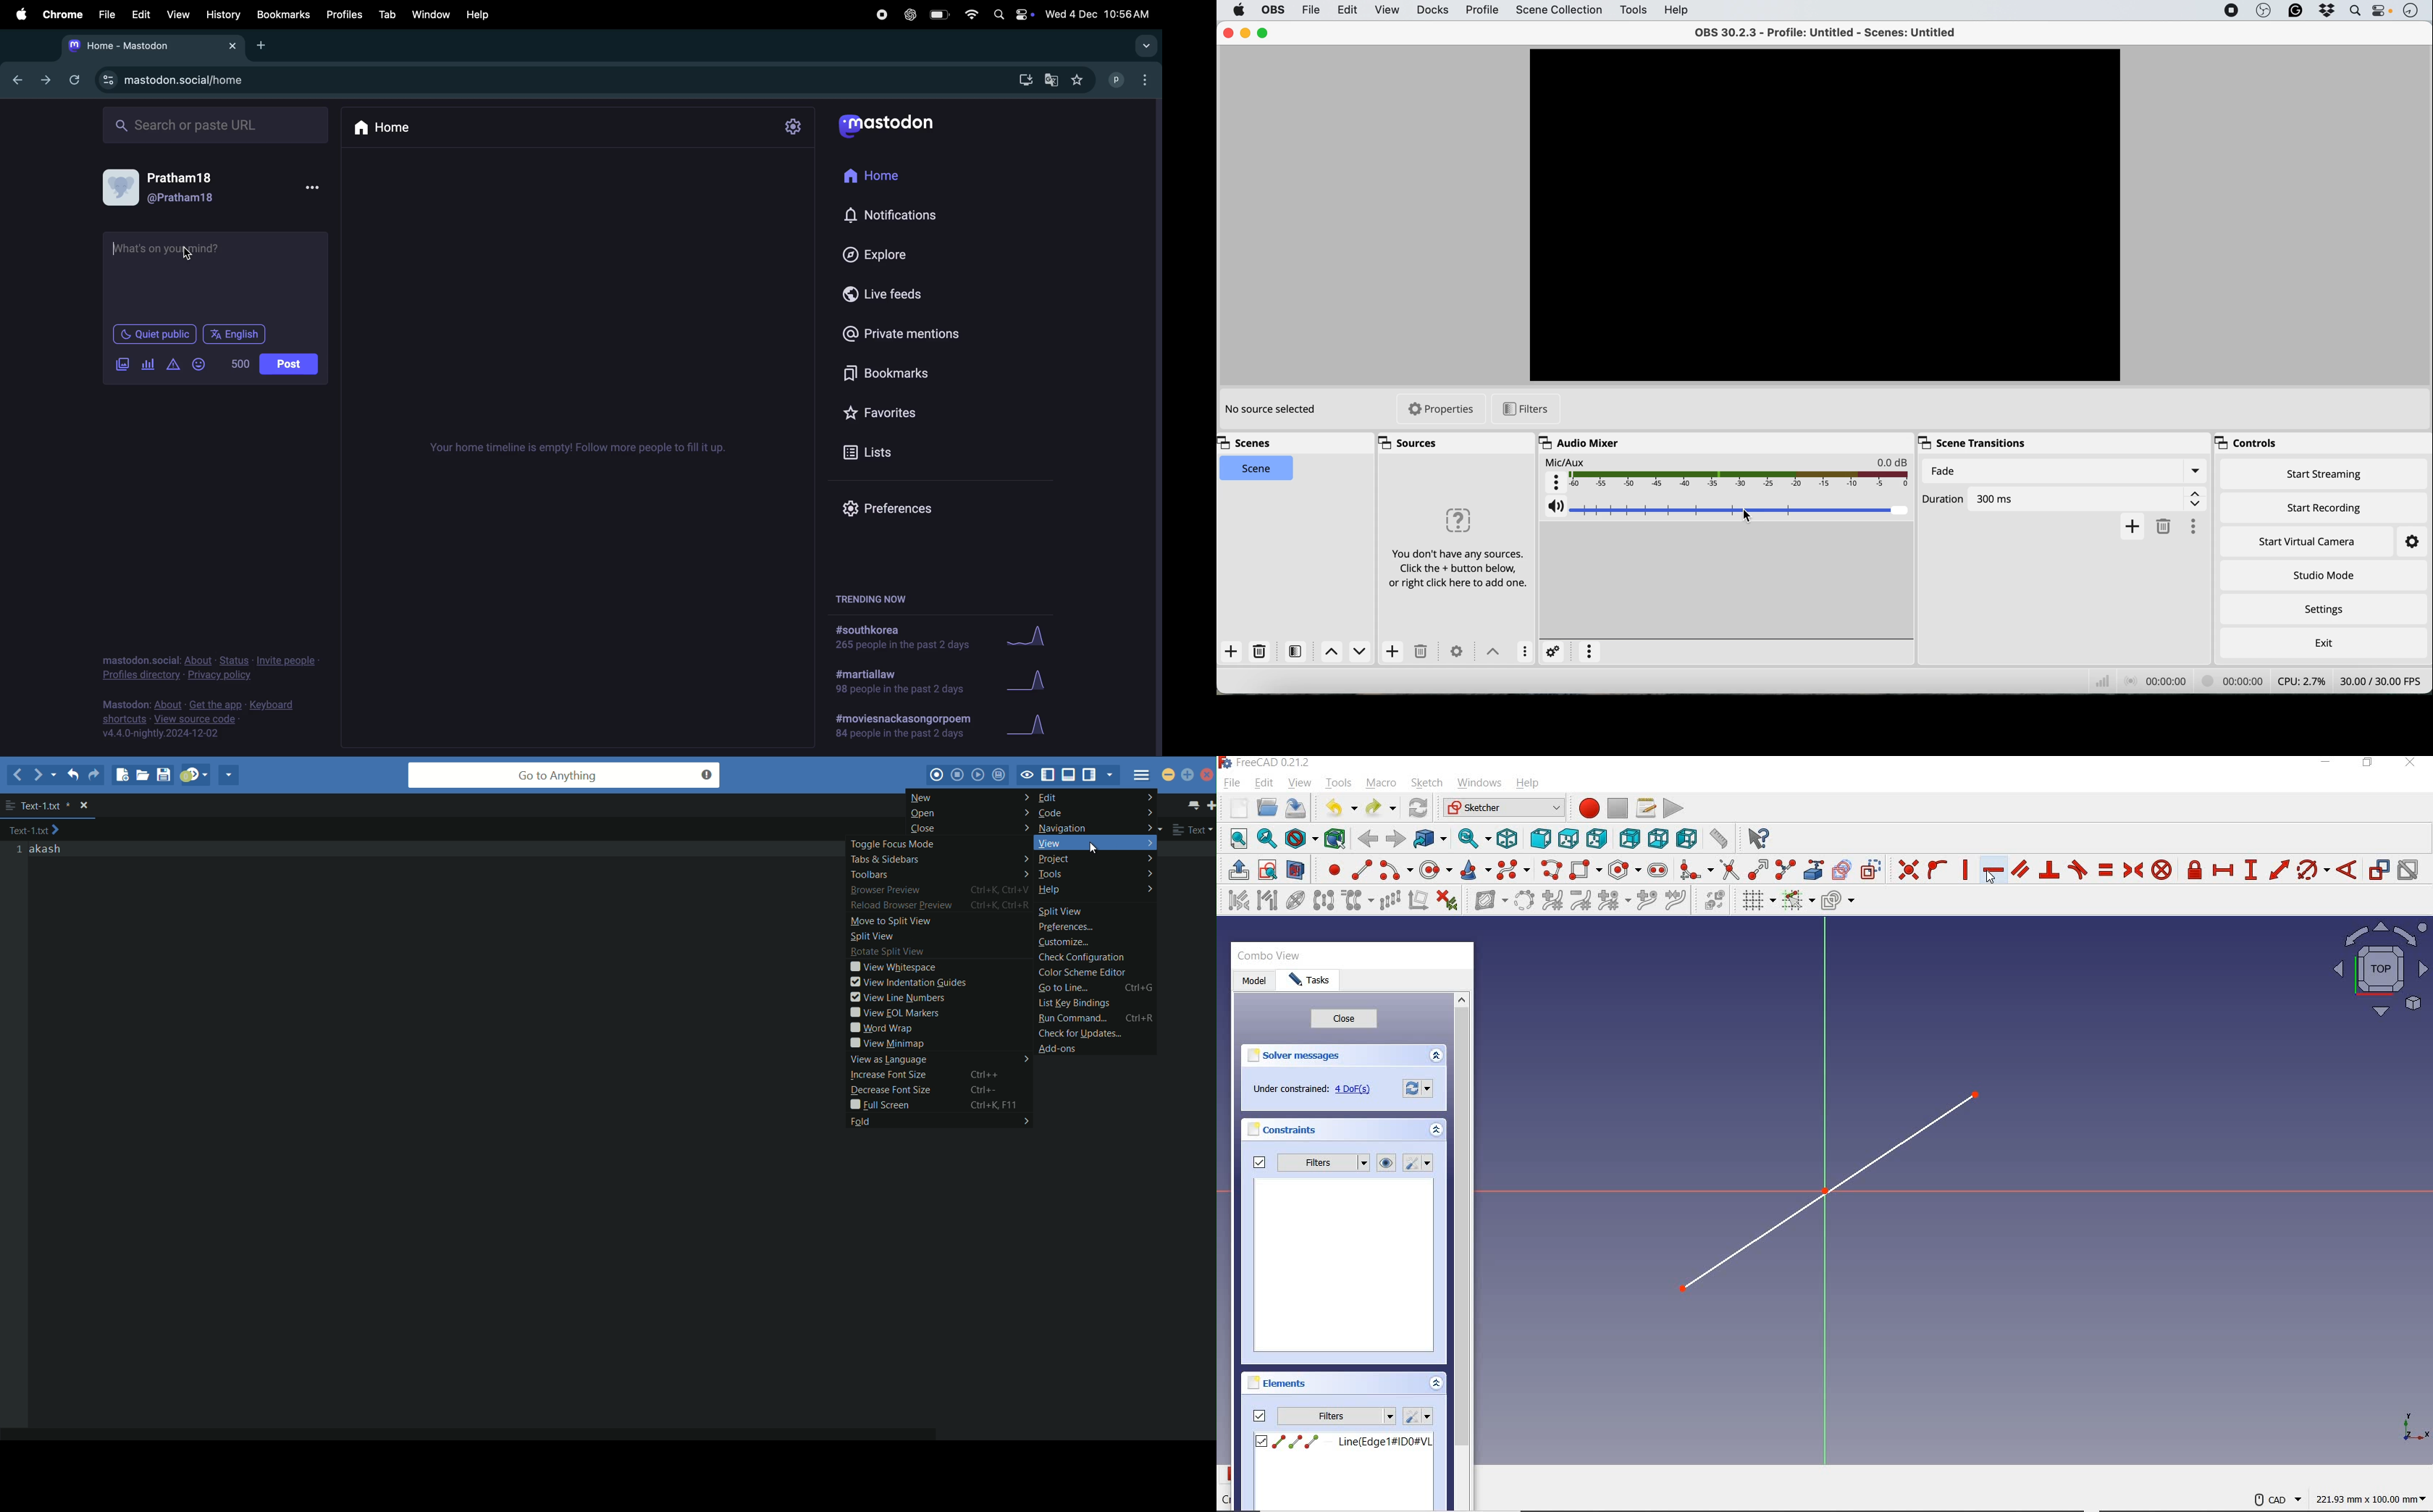 The width and height of the screenshot is (2436, 1512). Describe the element at coordinates (2222, 871) in the screenshot. I see `CONSTRAINT HORIZONTAL DISTANCE` at that location.